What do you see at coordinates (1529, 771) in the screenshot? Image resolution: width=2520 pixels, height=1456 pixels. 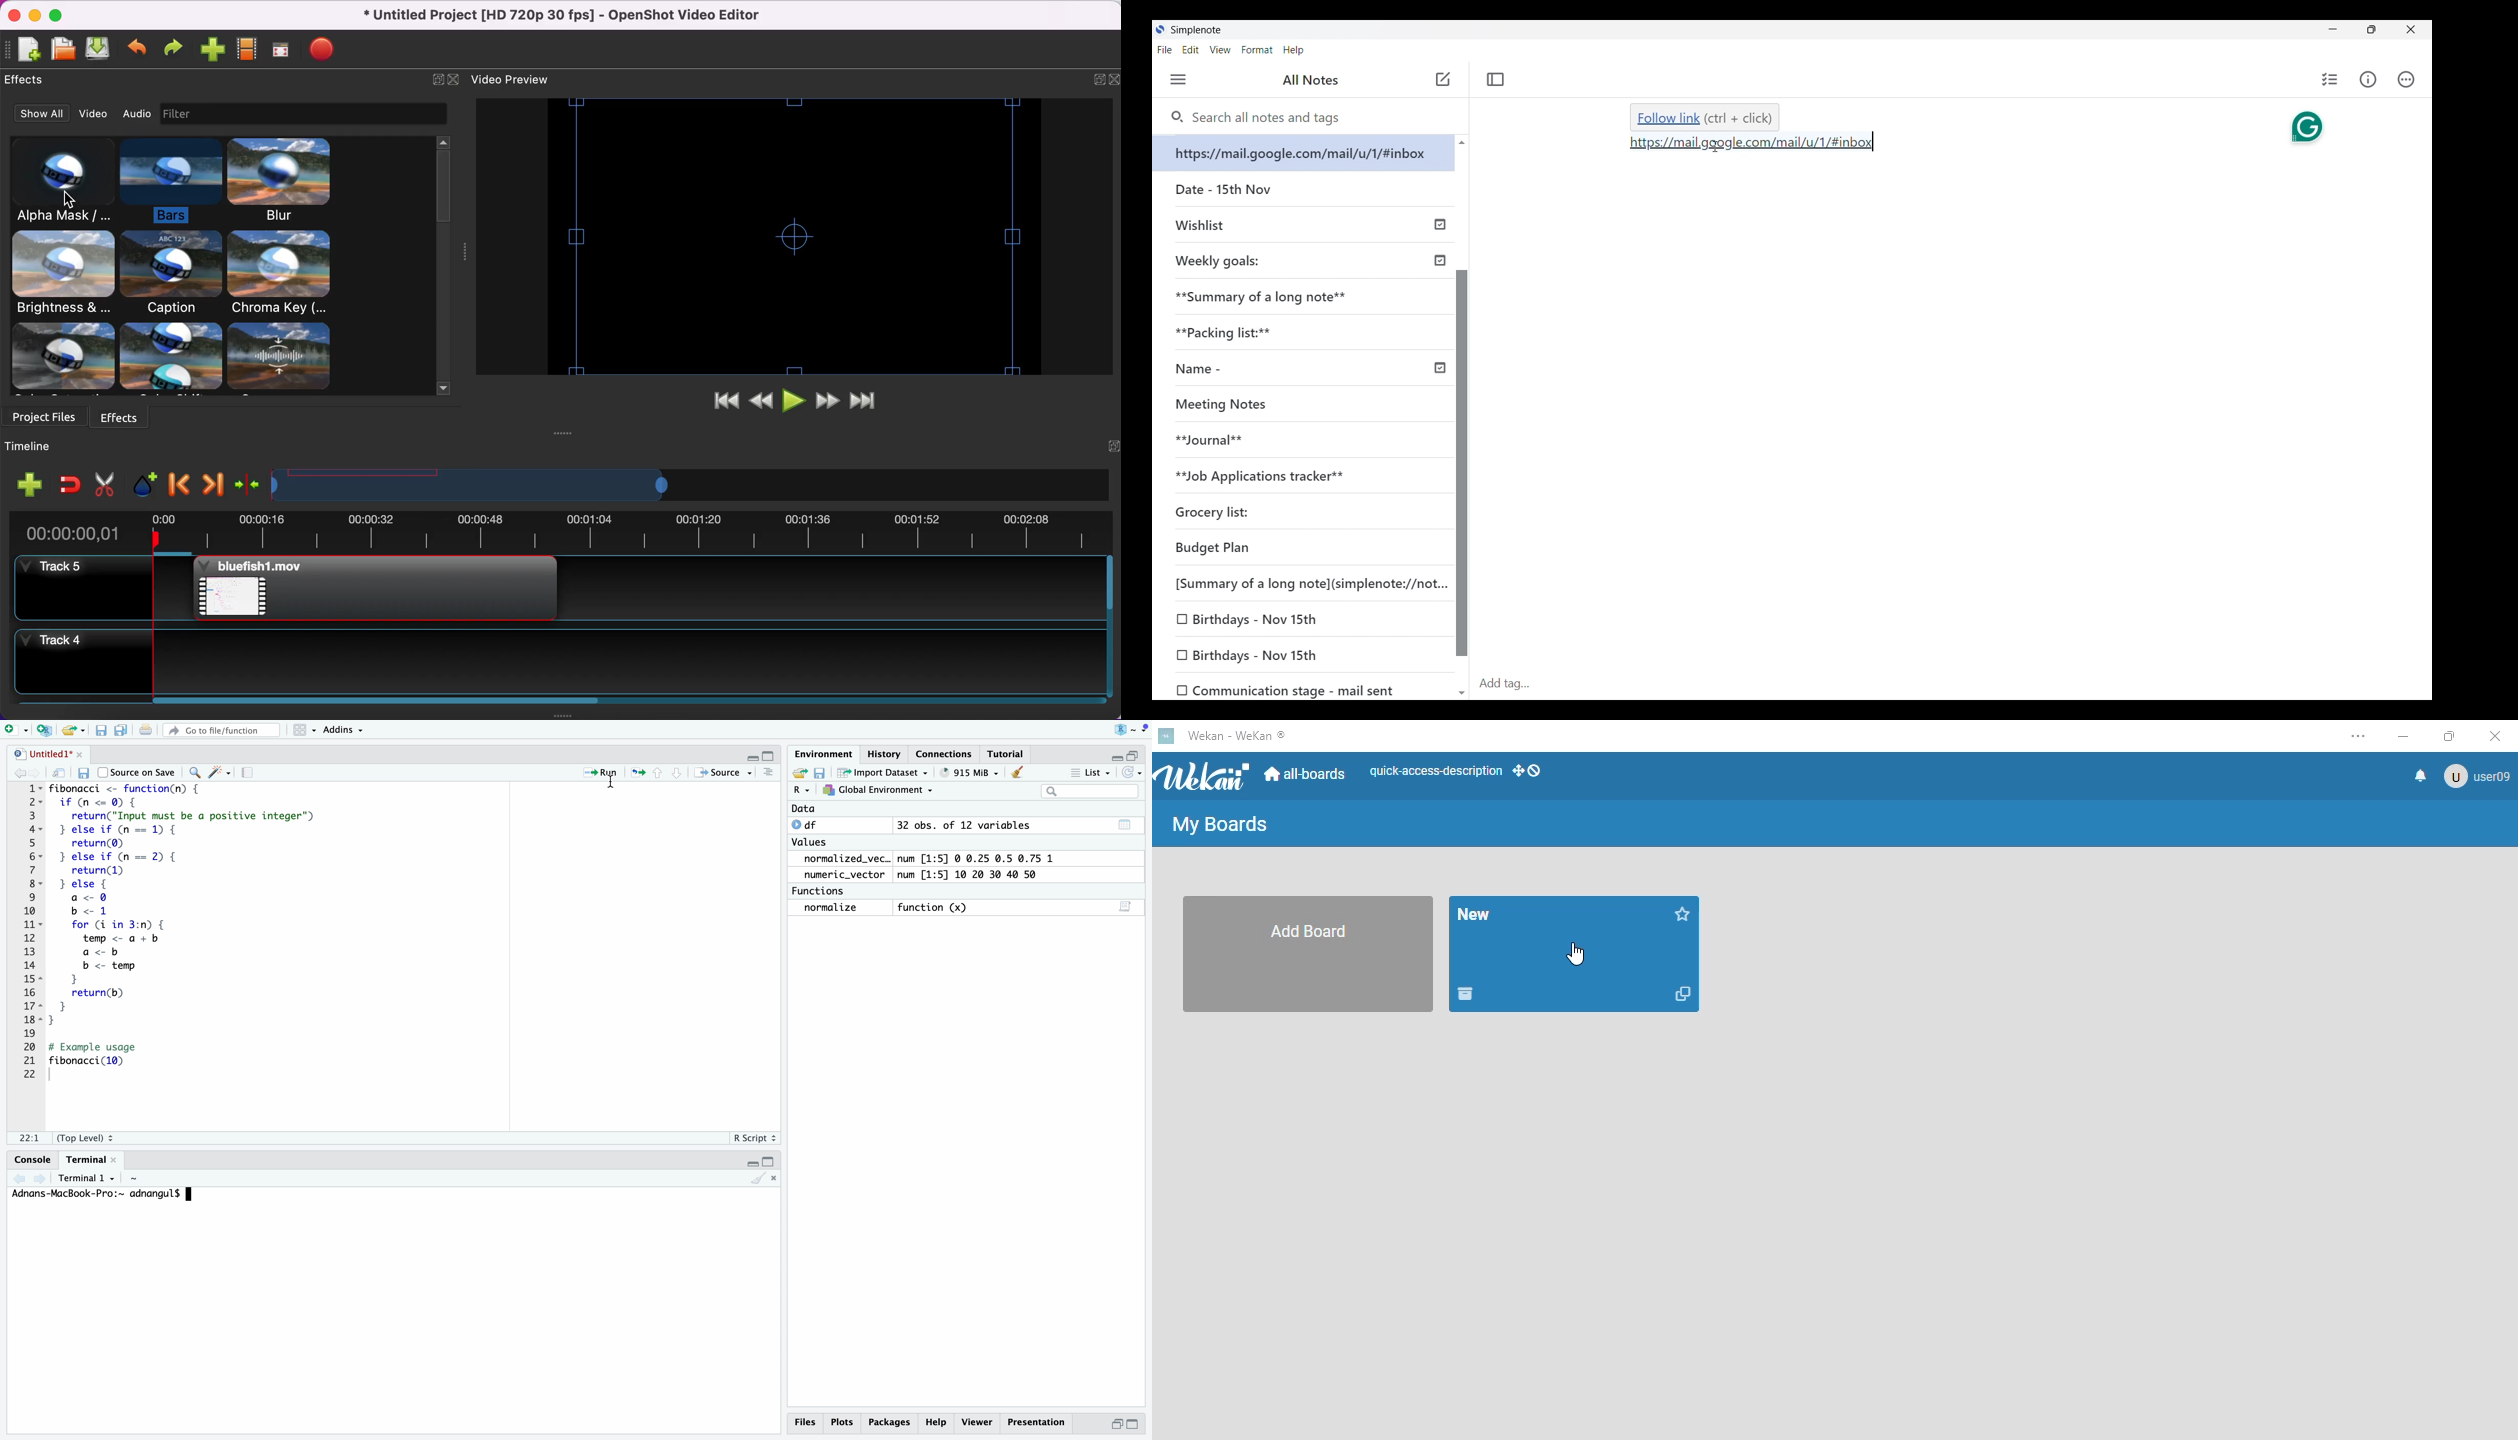 I see `show-desktop-drag-handles` at bounding box center [1529, 771].